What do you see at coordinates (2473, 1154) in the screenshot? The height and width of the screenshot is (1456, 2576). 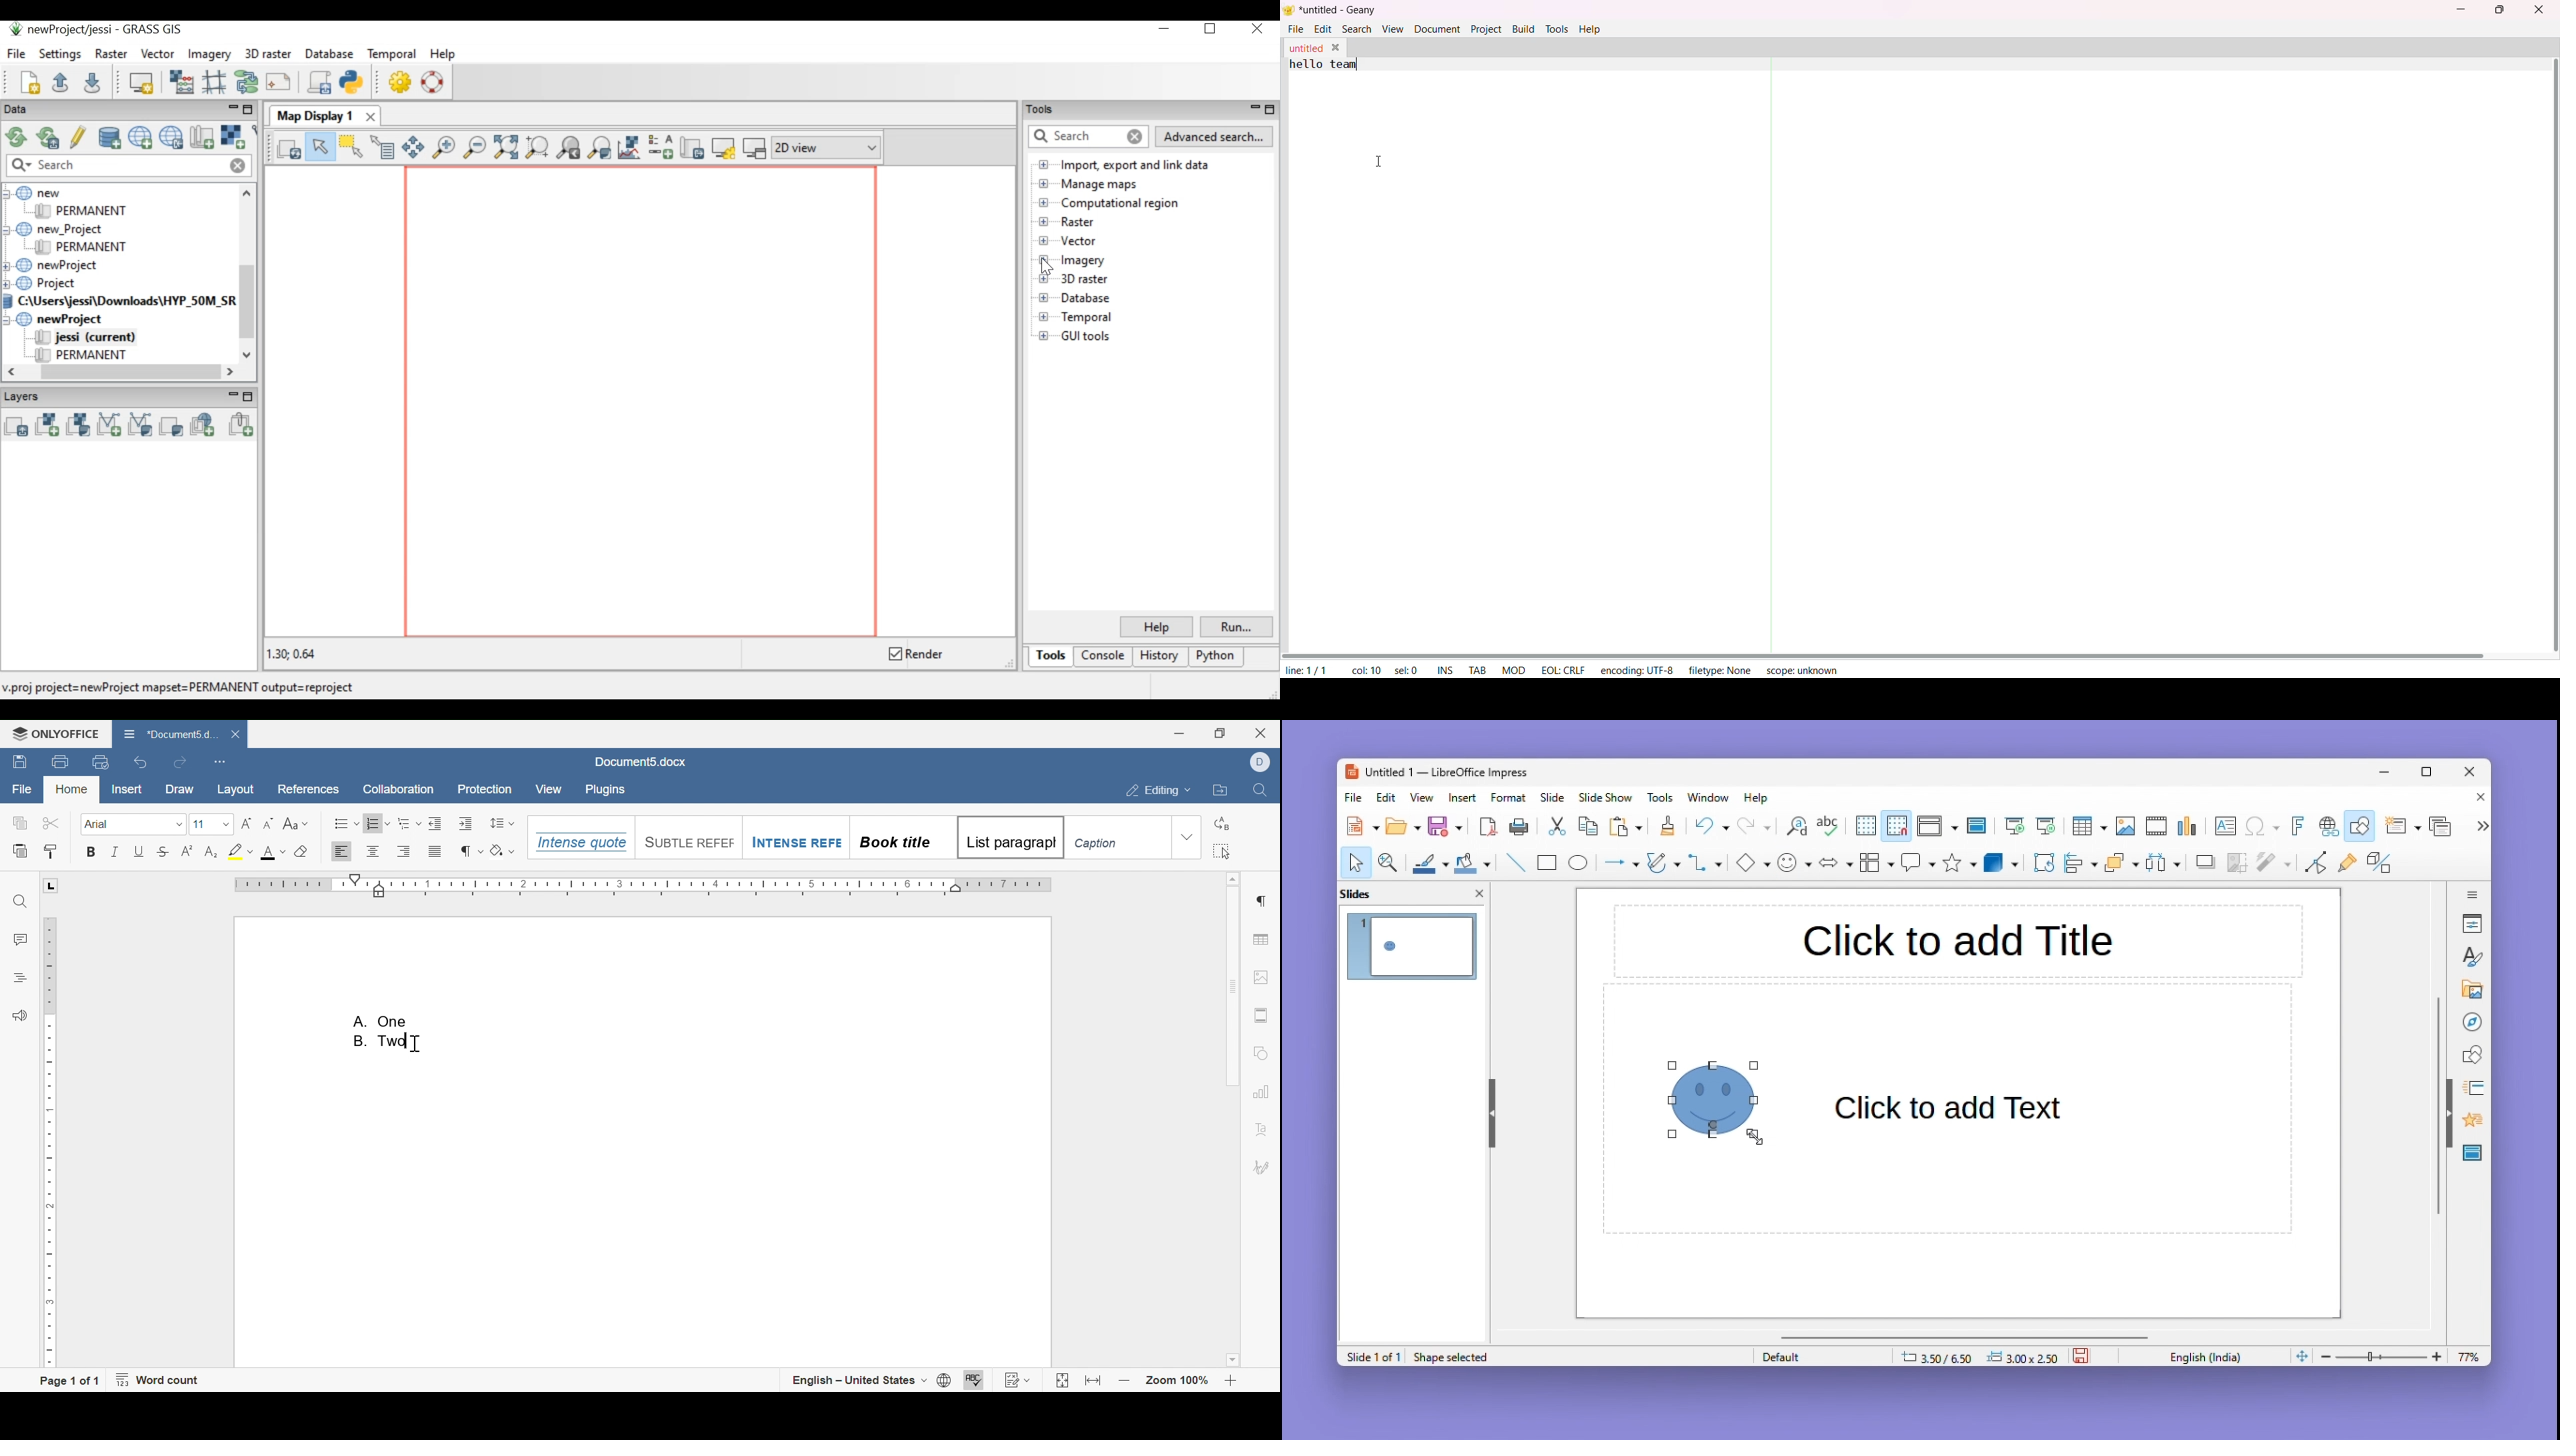 I see `Masters slide` at bounding box center [2473, 1154].